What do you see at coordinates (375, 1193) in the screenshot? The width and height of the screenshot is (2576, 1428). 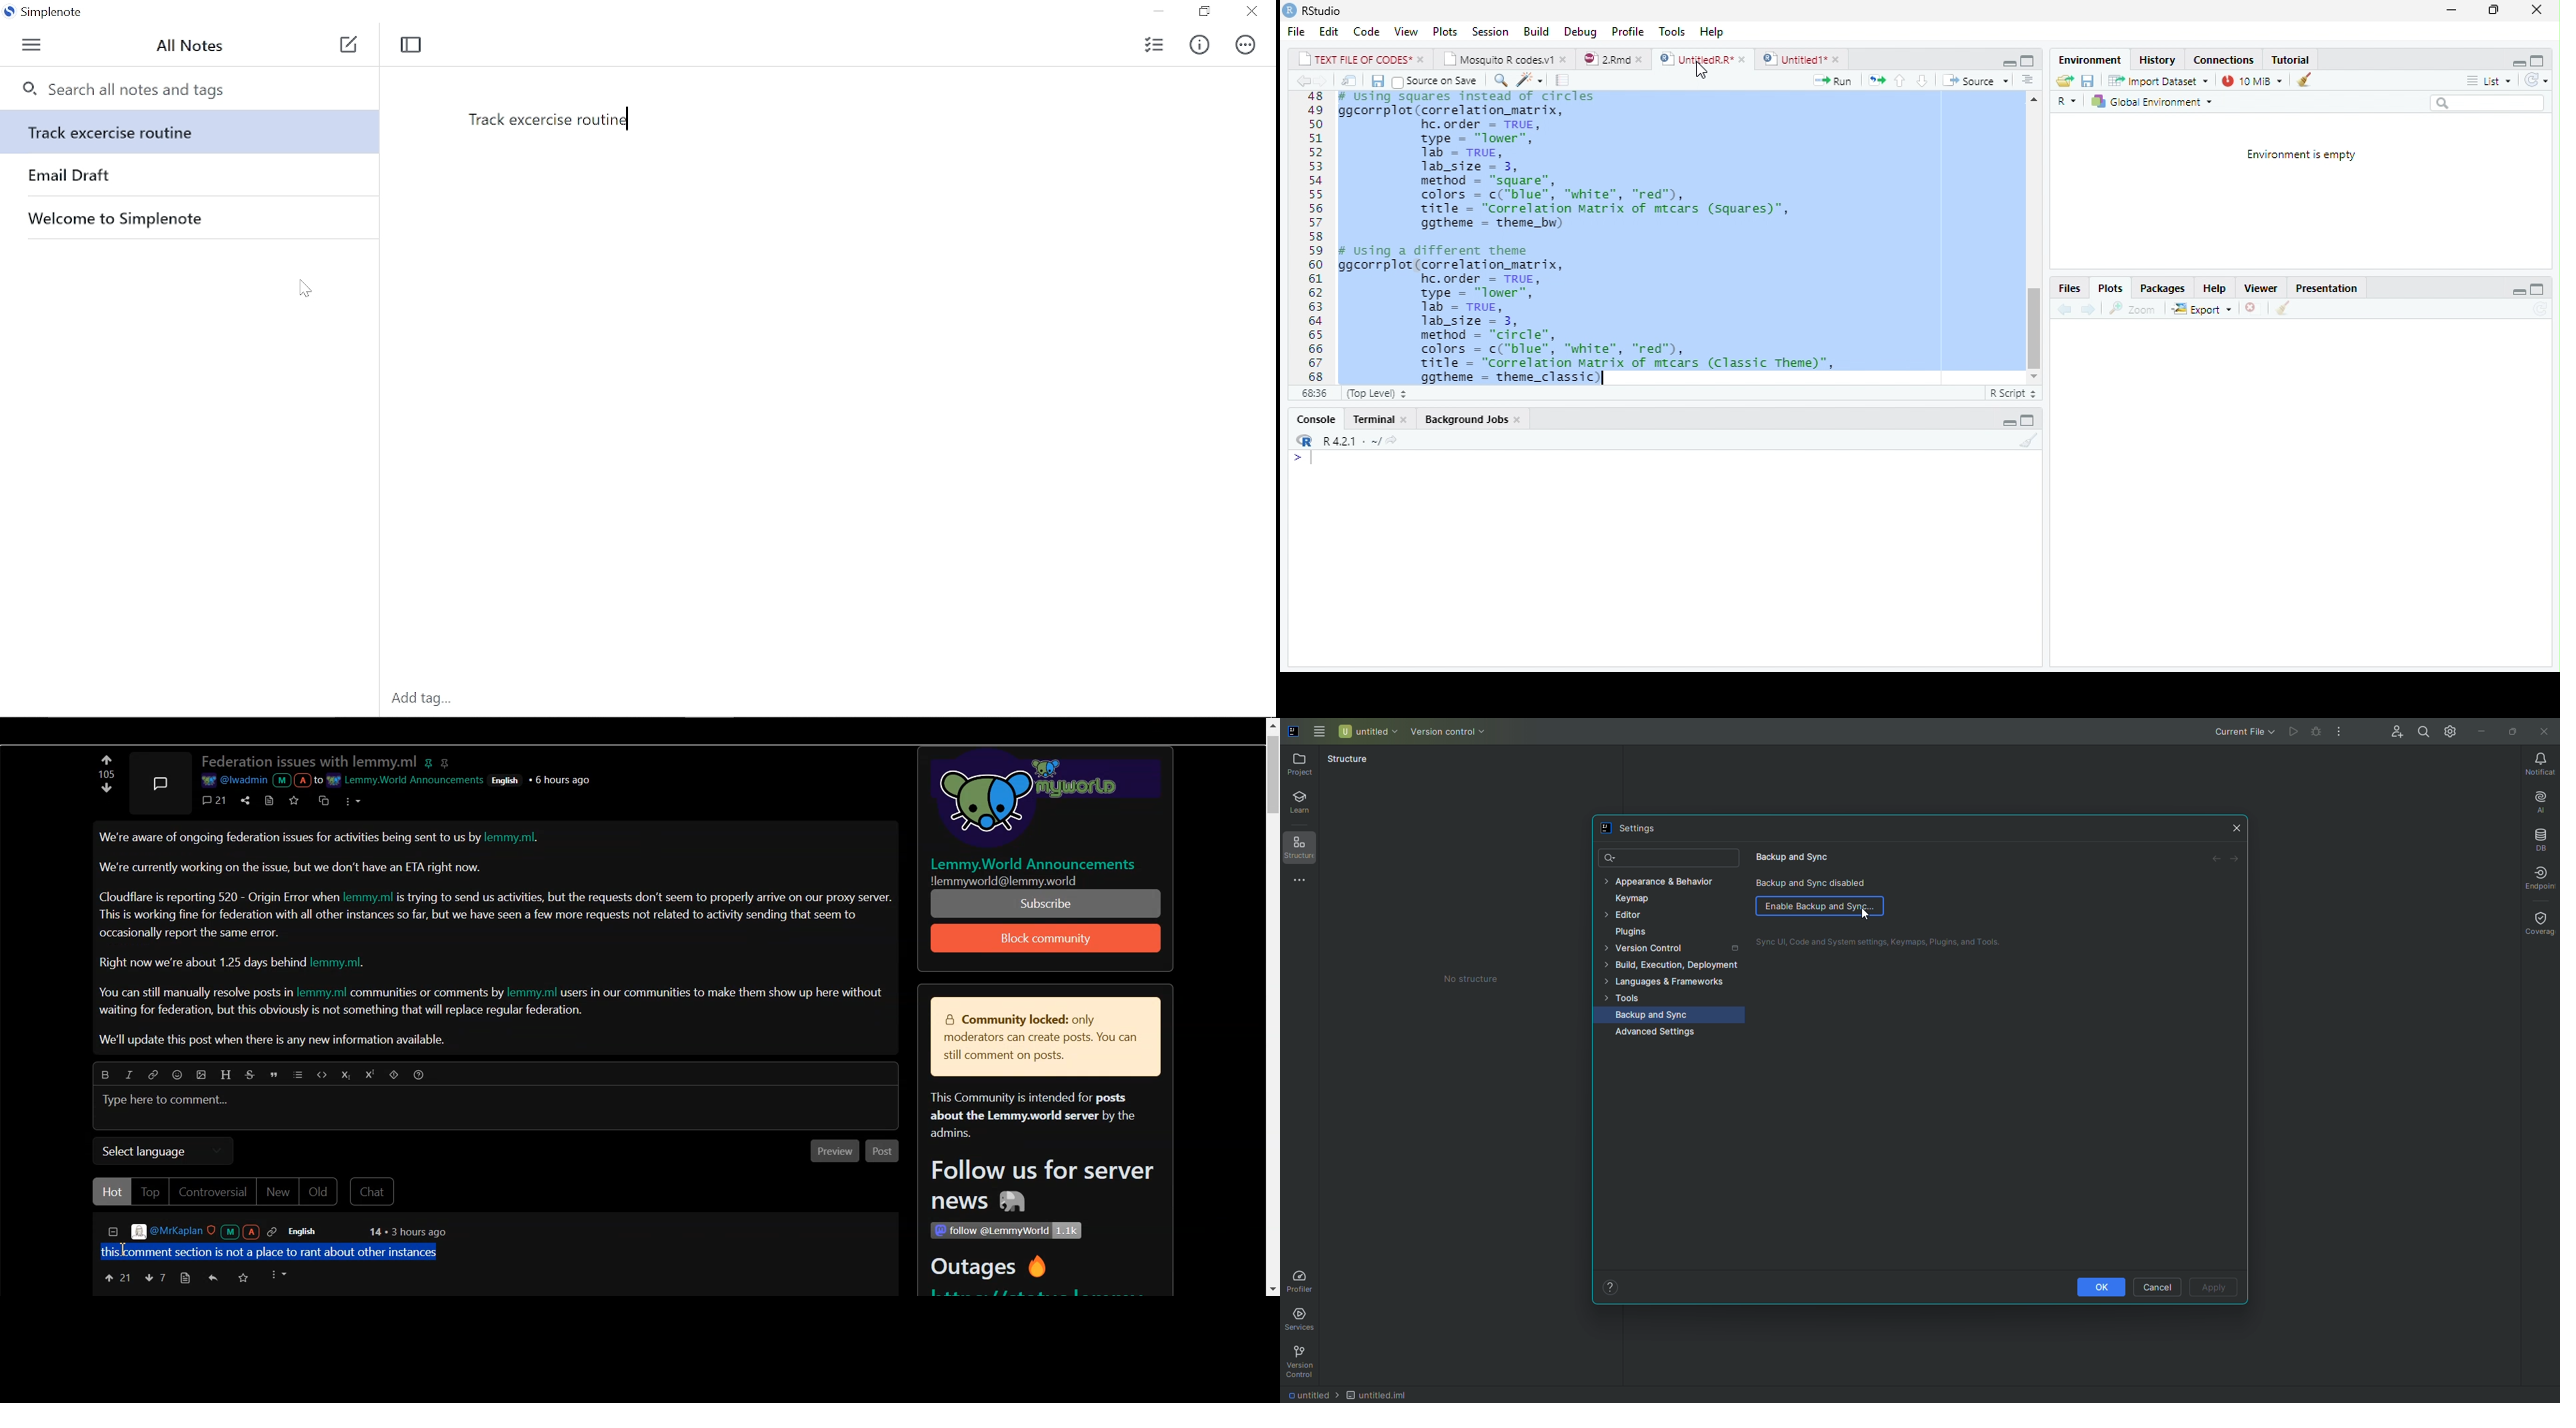 I see `Chat` at bounding box center [375, 1193].